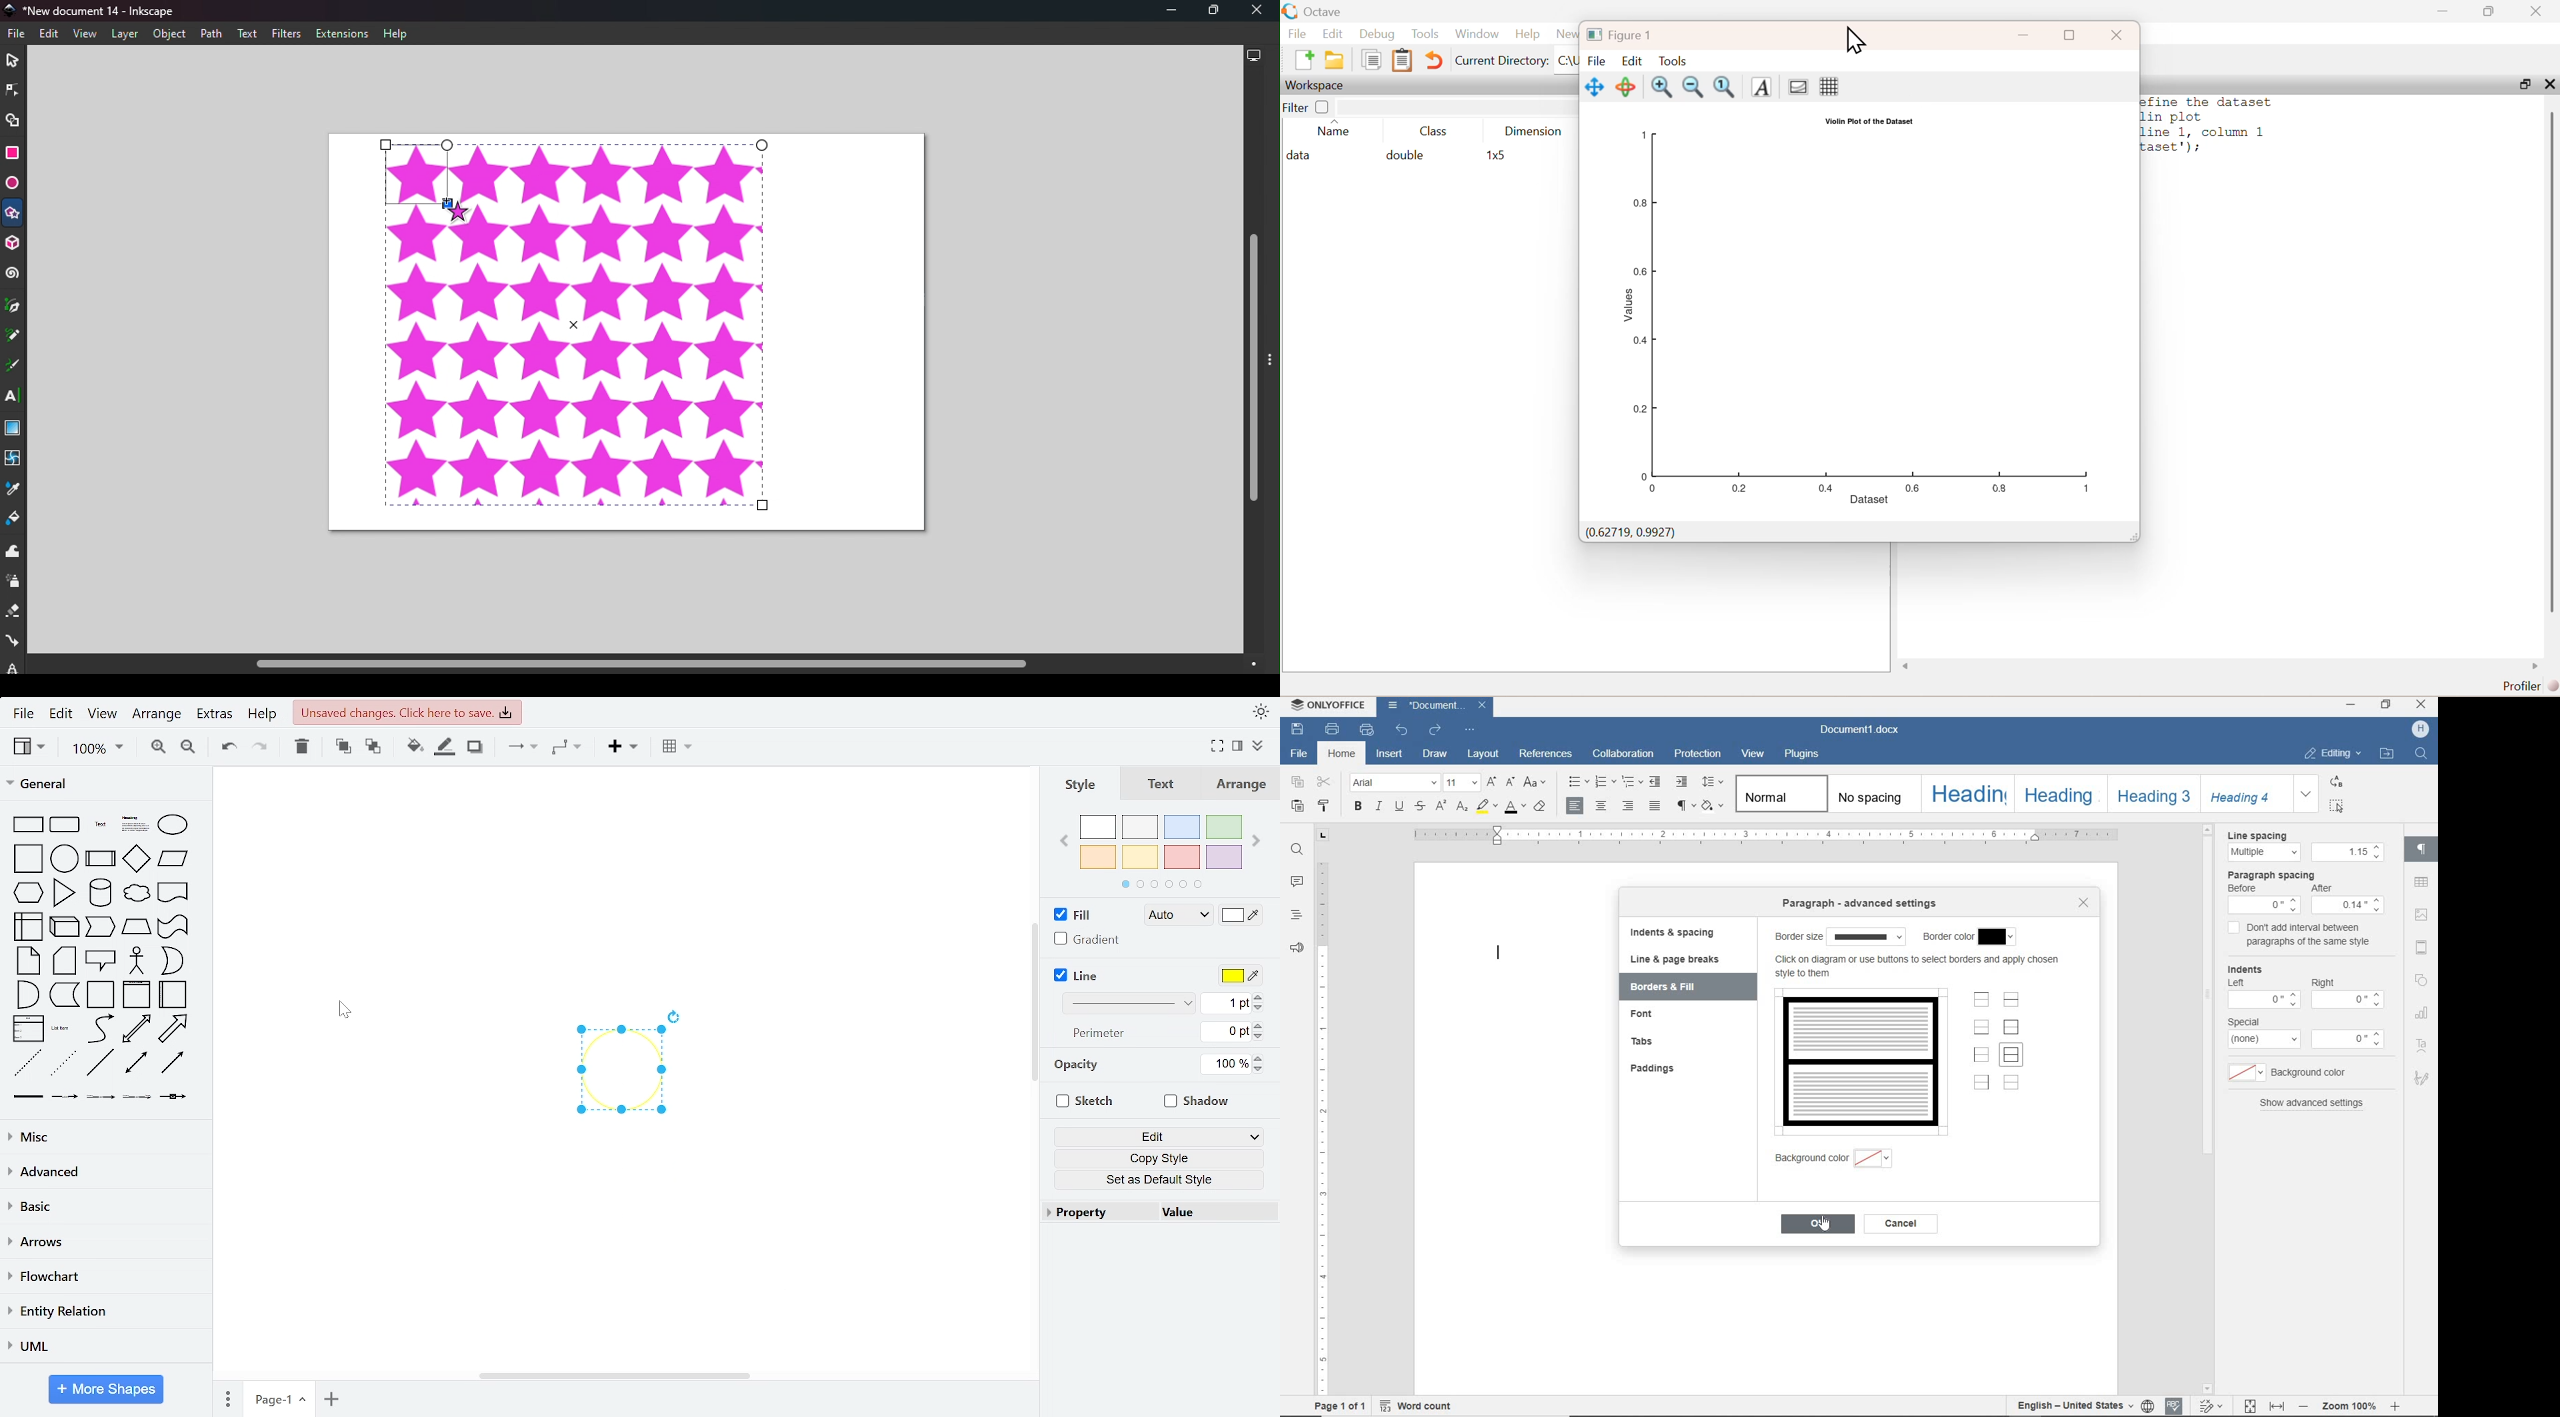 This screenshot has height=1428, width=2576. What do you see at coordinates (1291, 11) in the screenshot?
I see `logo` at bounding box center [1291, 11].